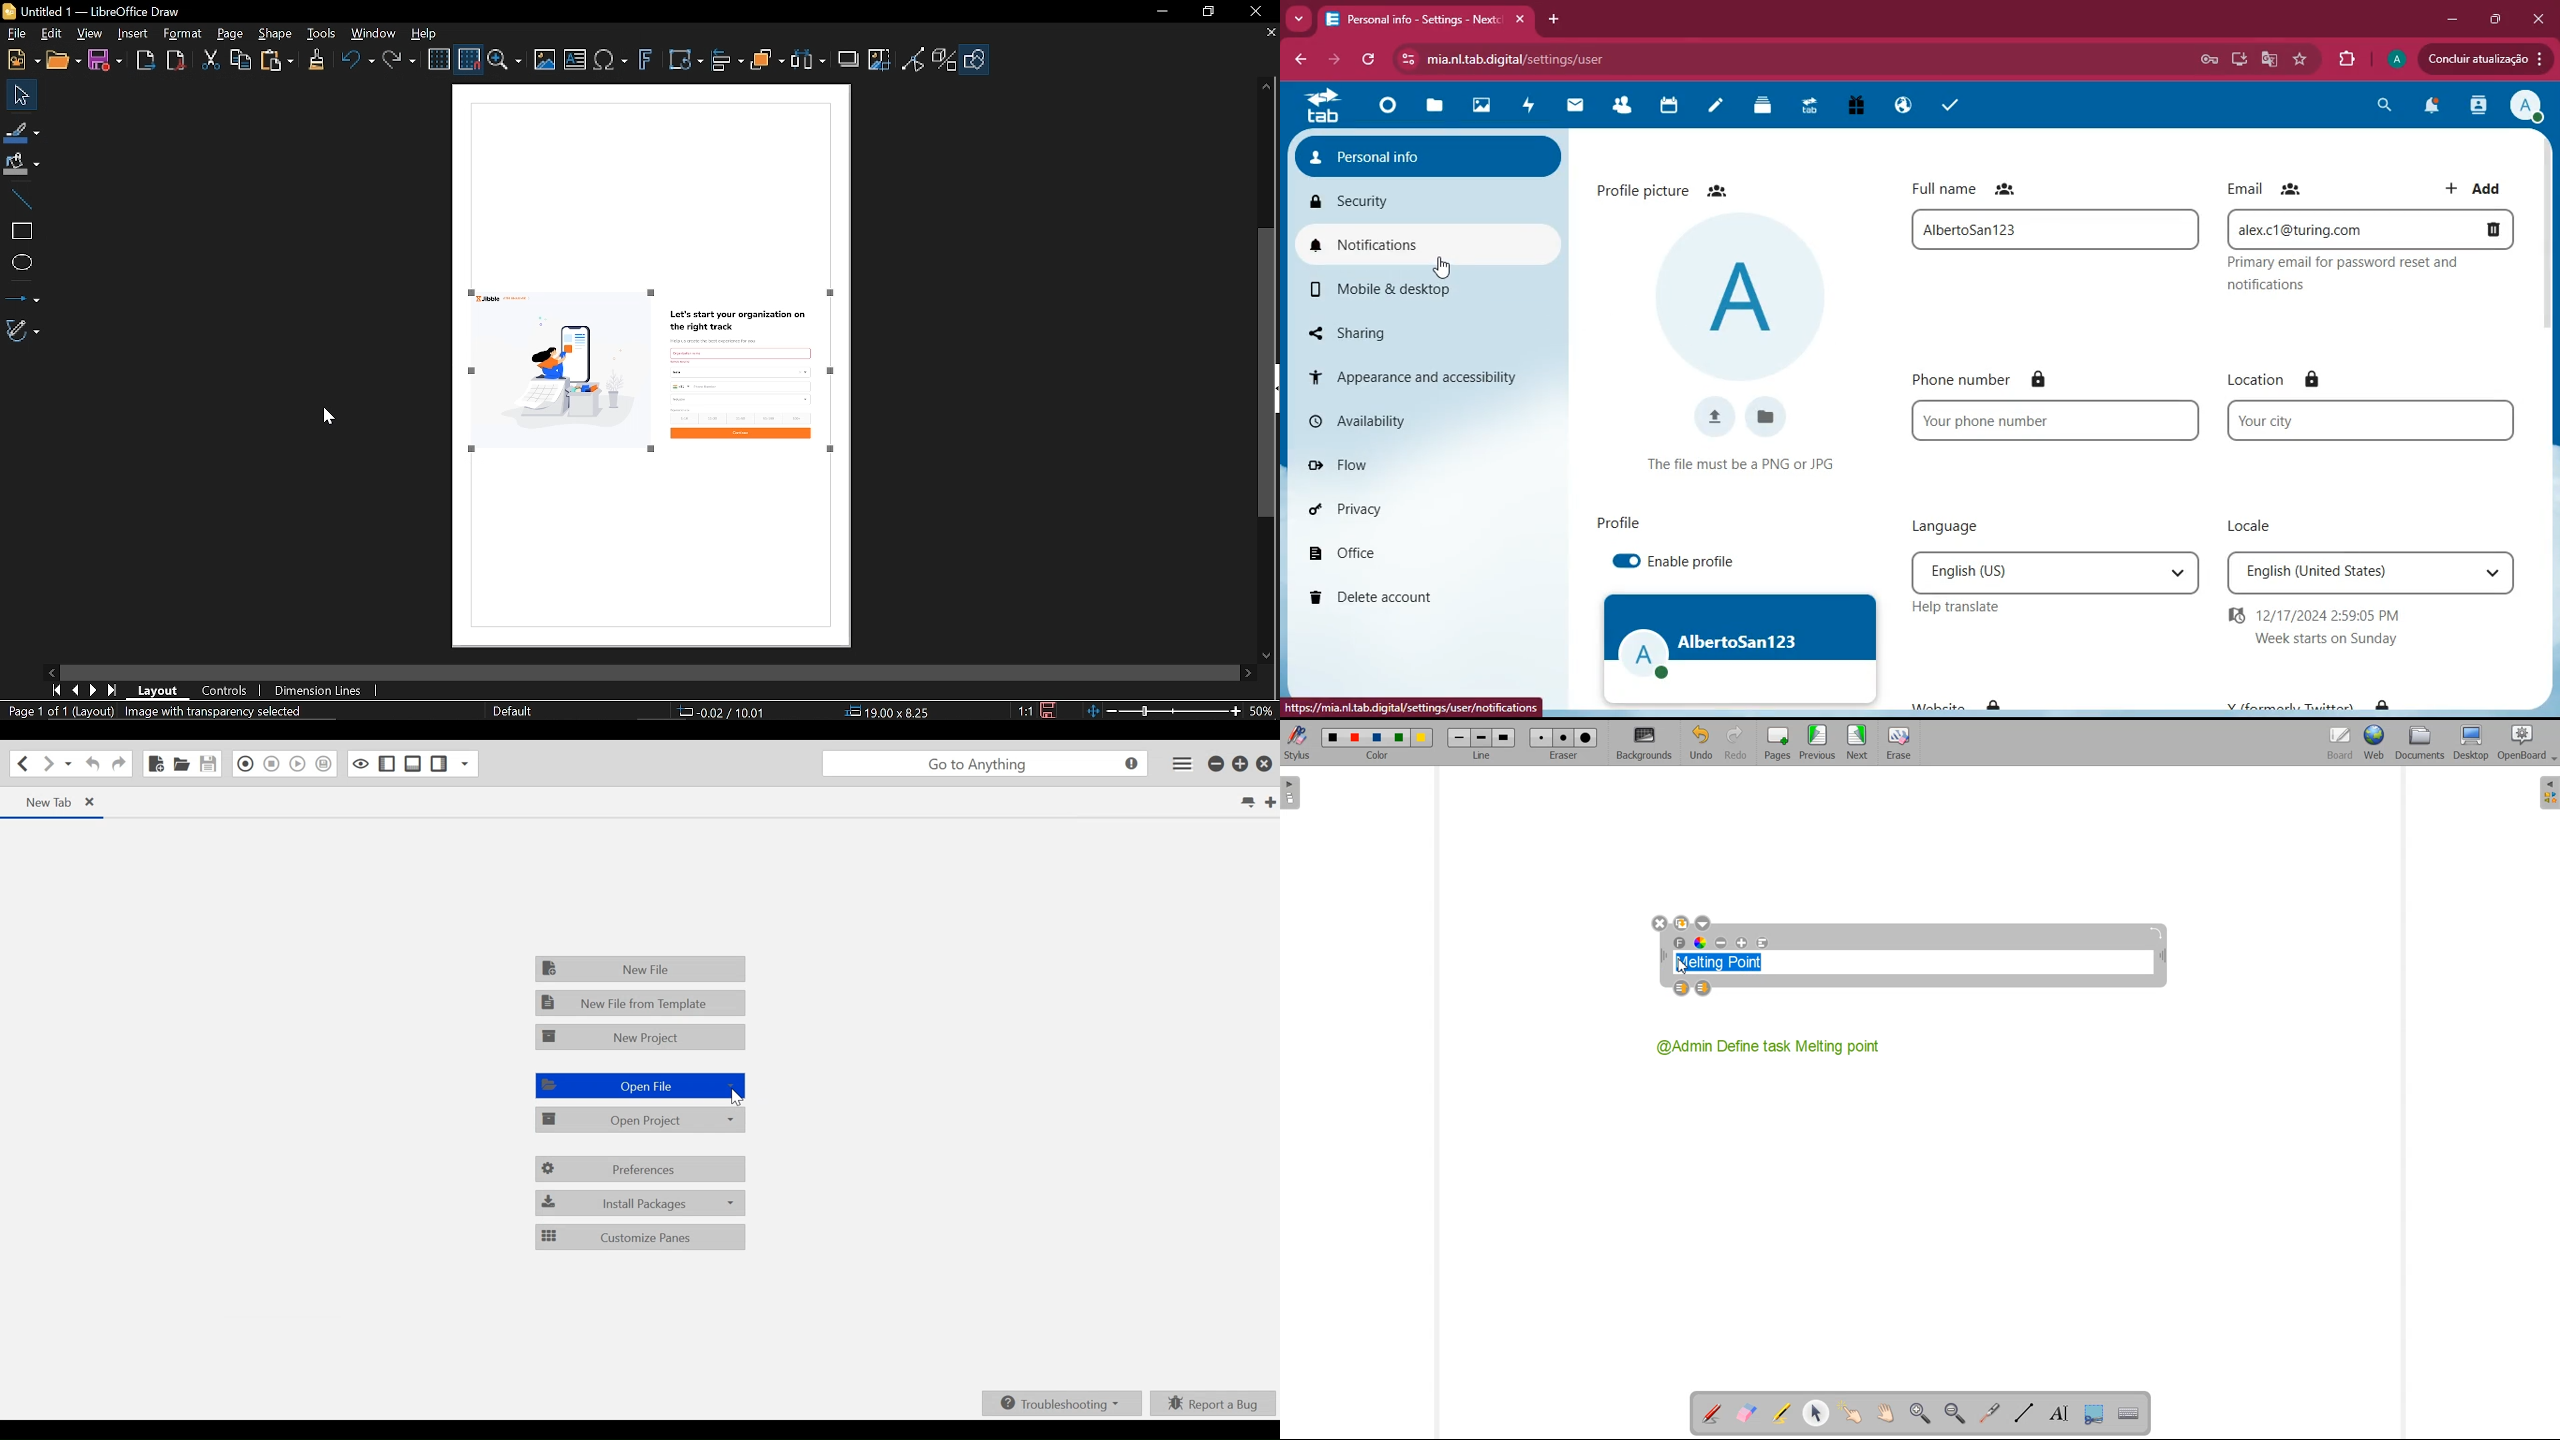 The width and height of the screenshot is (2576, 1456). Describe the element at coordinates (19, 95) in the screenshot. I see `Select` at that location.